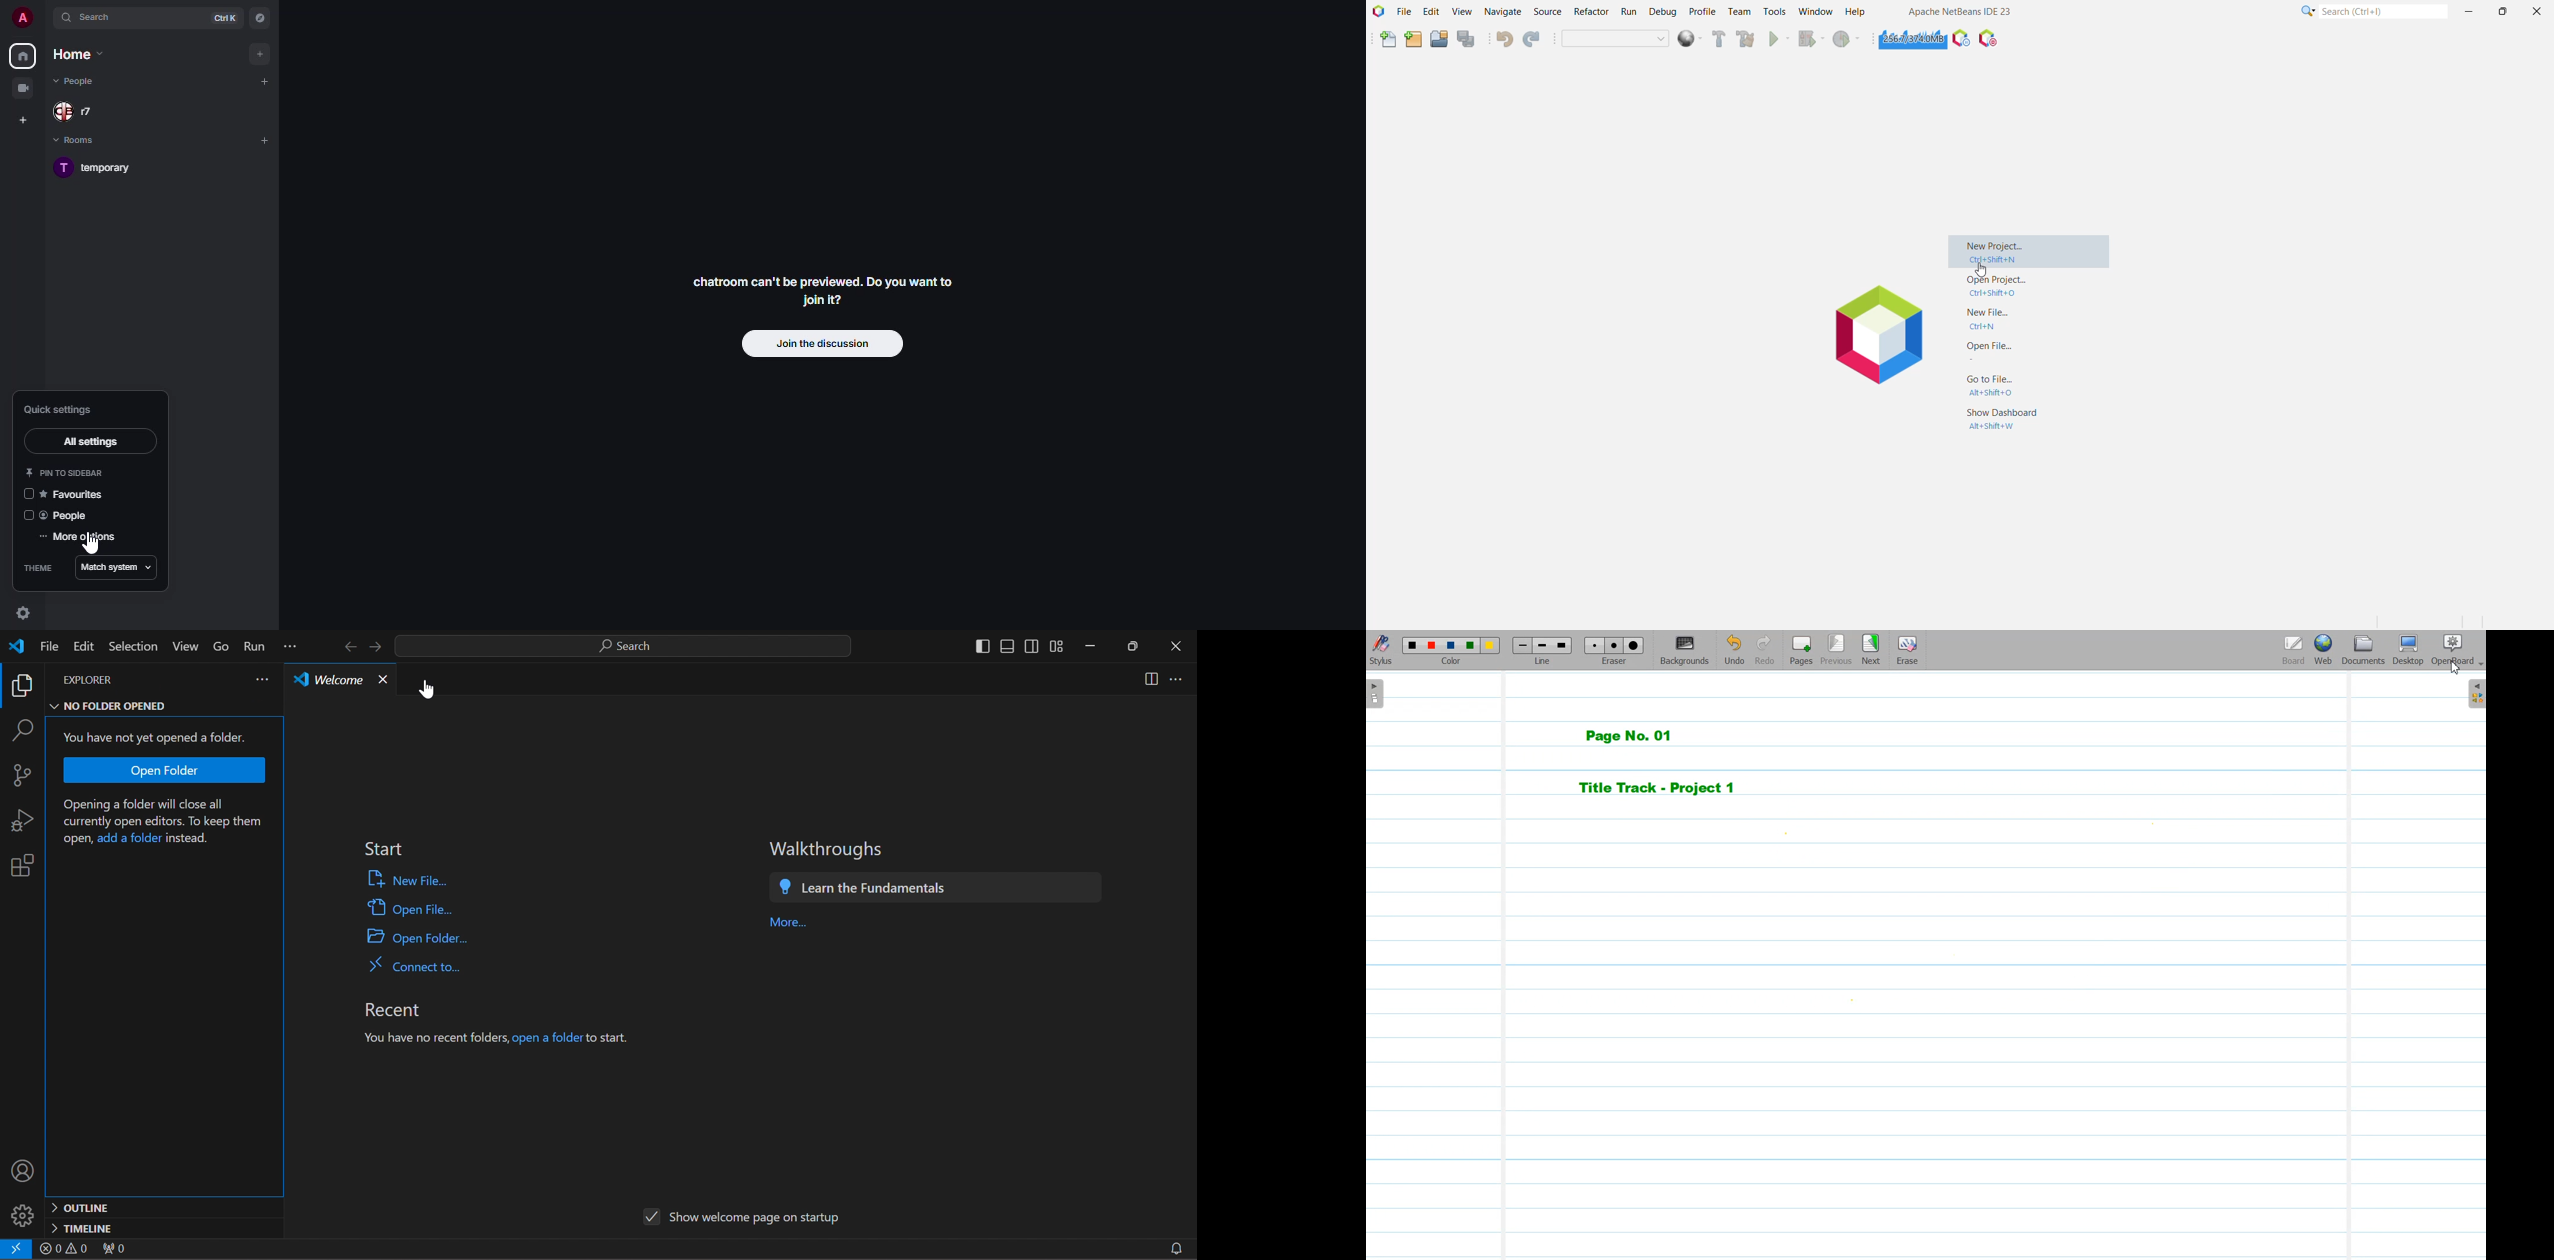 Image resolution: width=2576 pixels, height=1260 pixels. Describe the element at coordinates (793, 921) in the screenshot. I see `more` at that location.